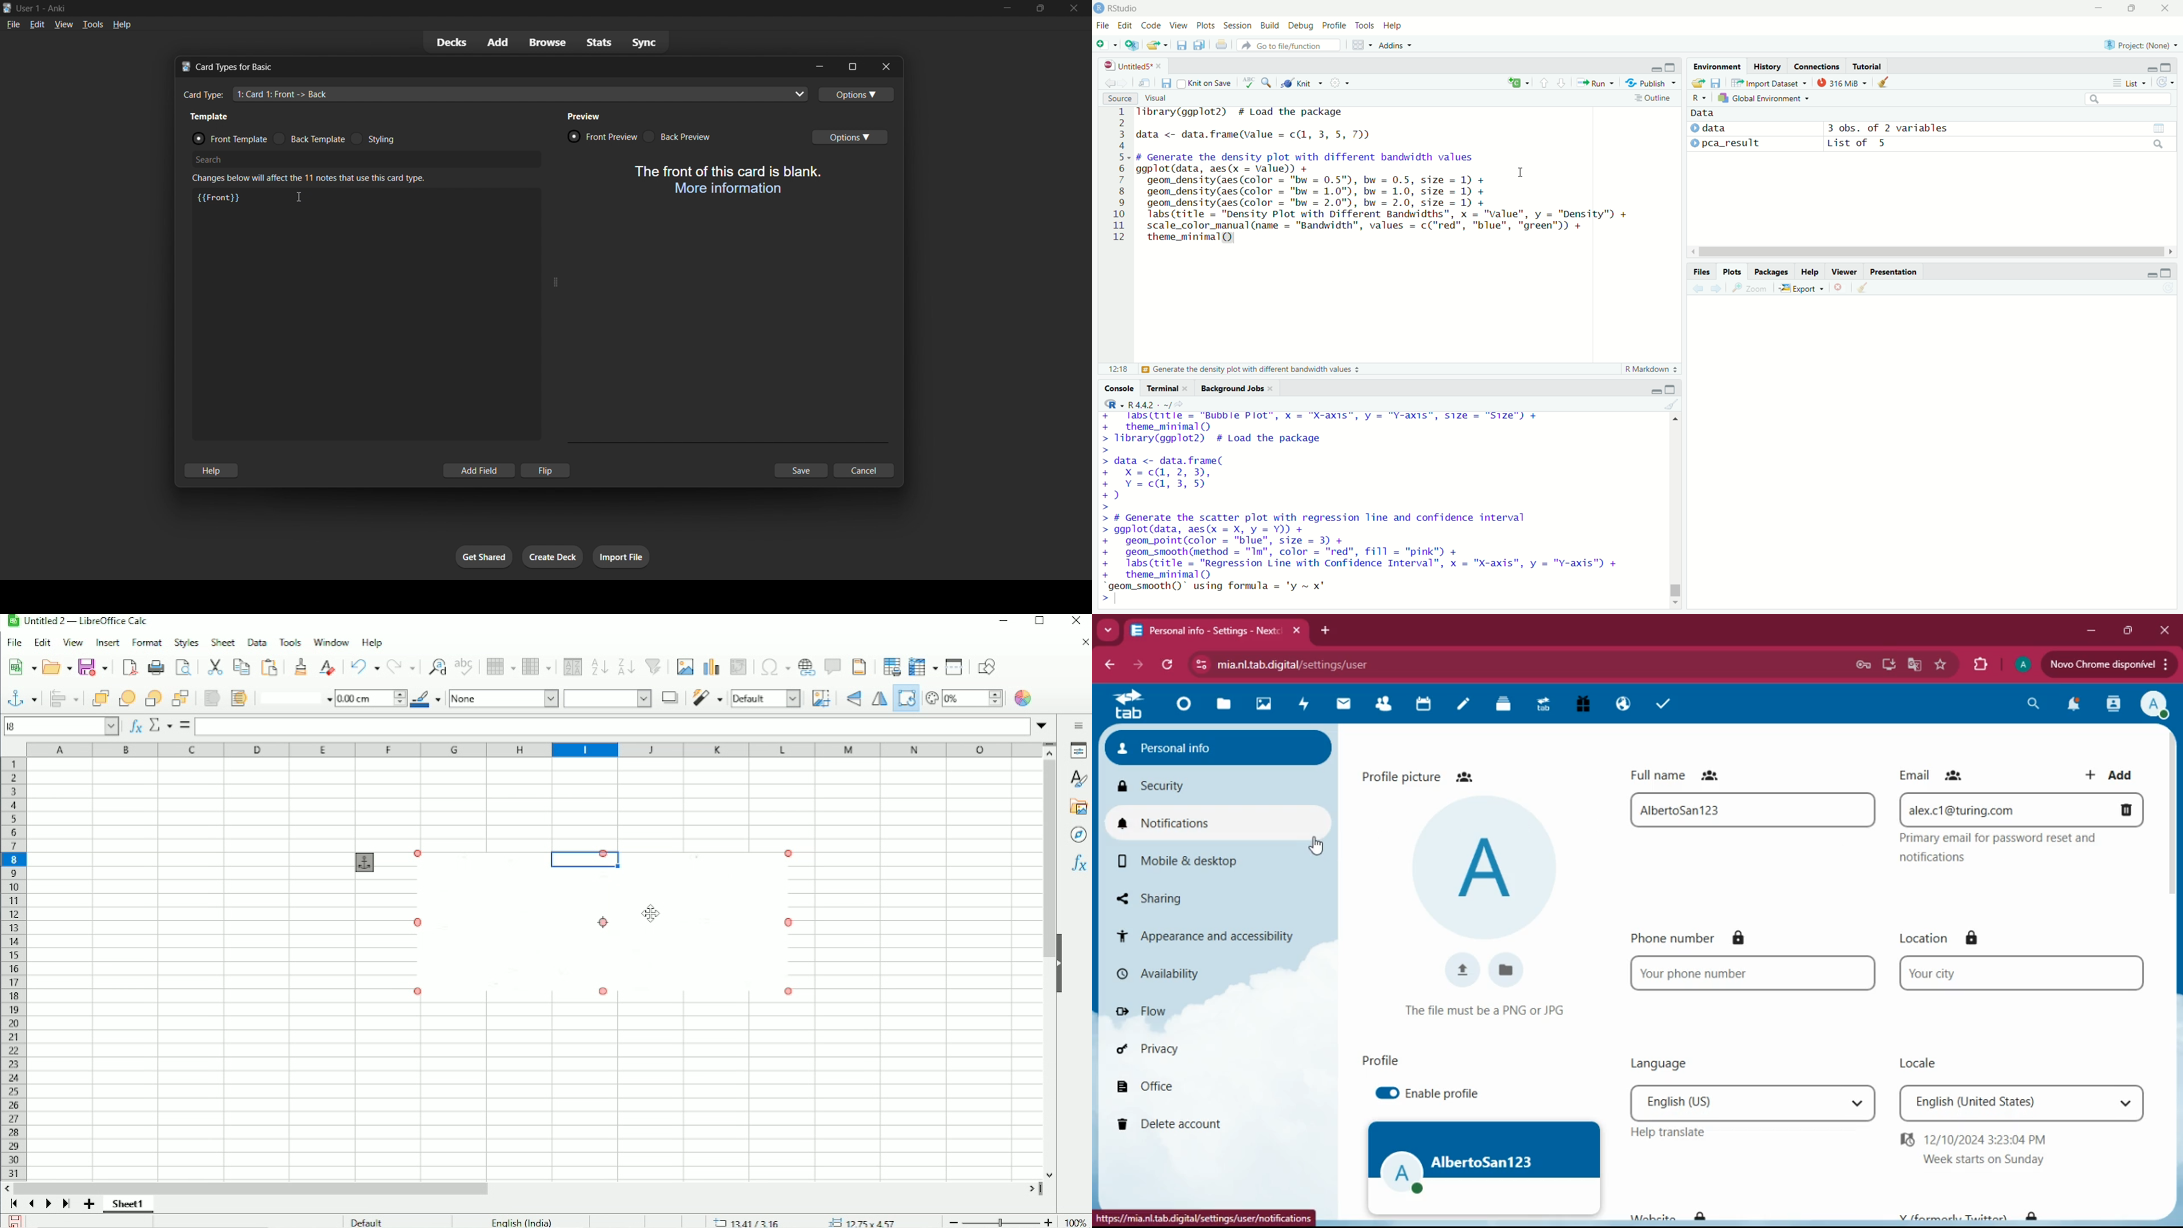 This screenshot has height=1232, width=2184. What do you see at coordinates (1816, 65) in the screenshot?
I see `Connections` at bounding box center [1816, 65].